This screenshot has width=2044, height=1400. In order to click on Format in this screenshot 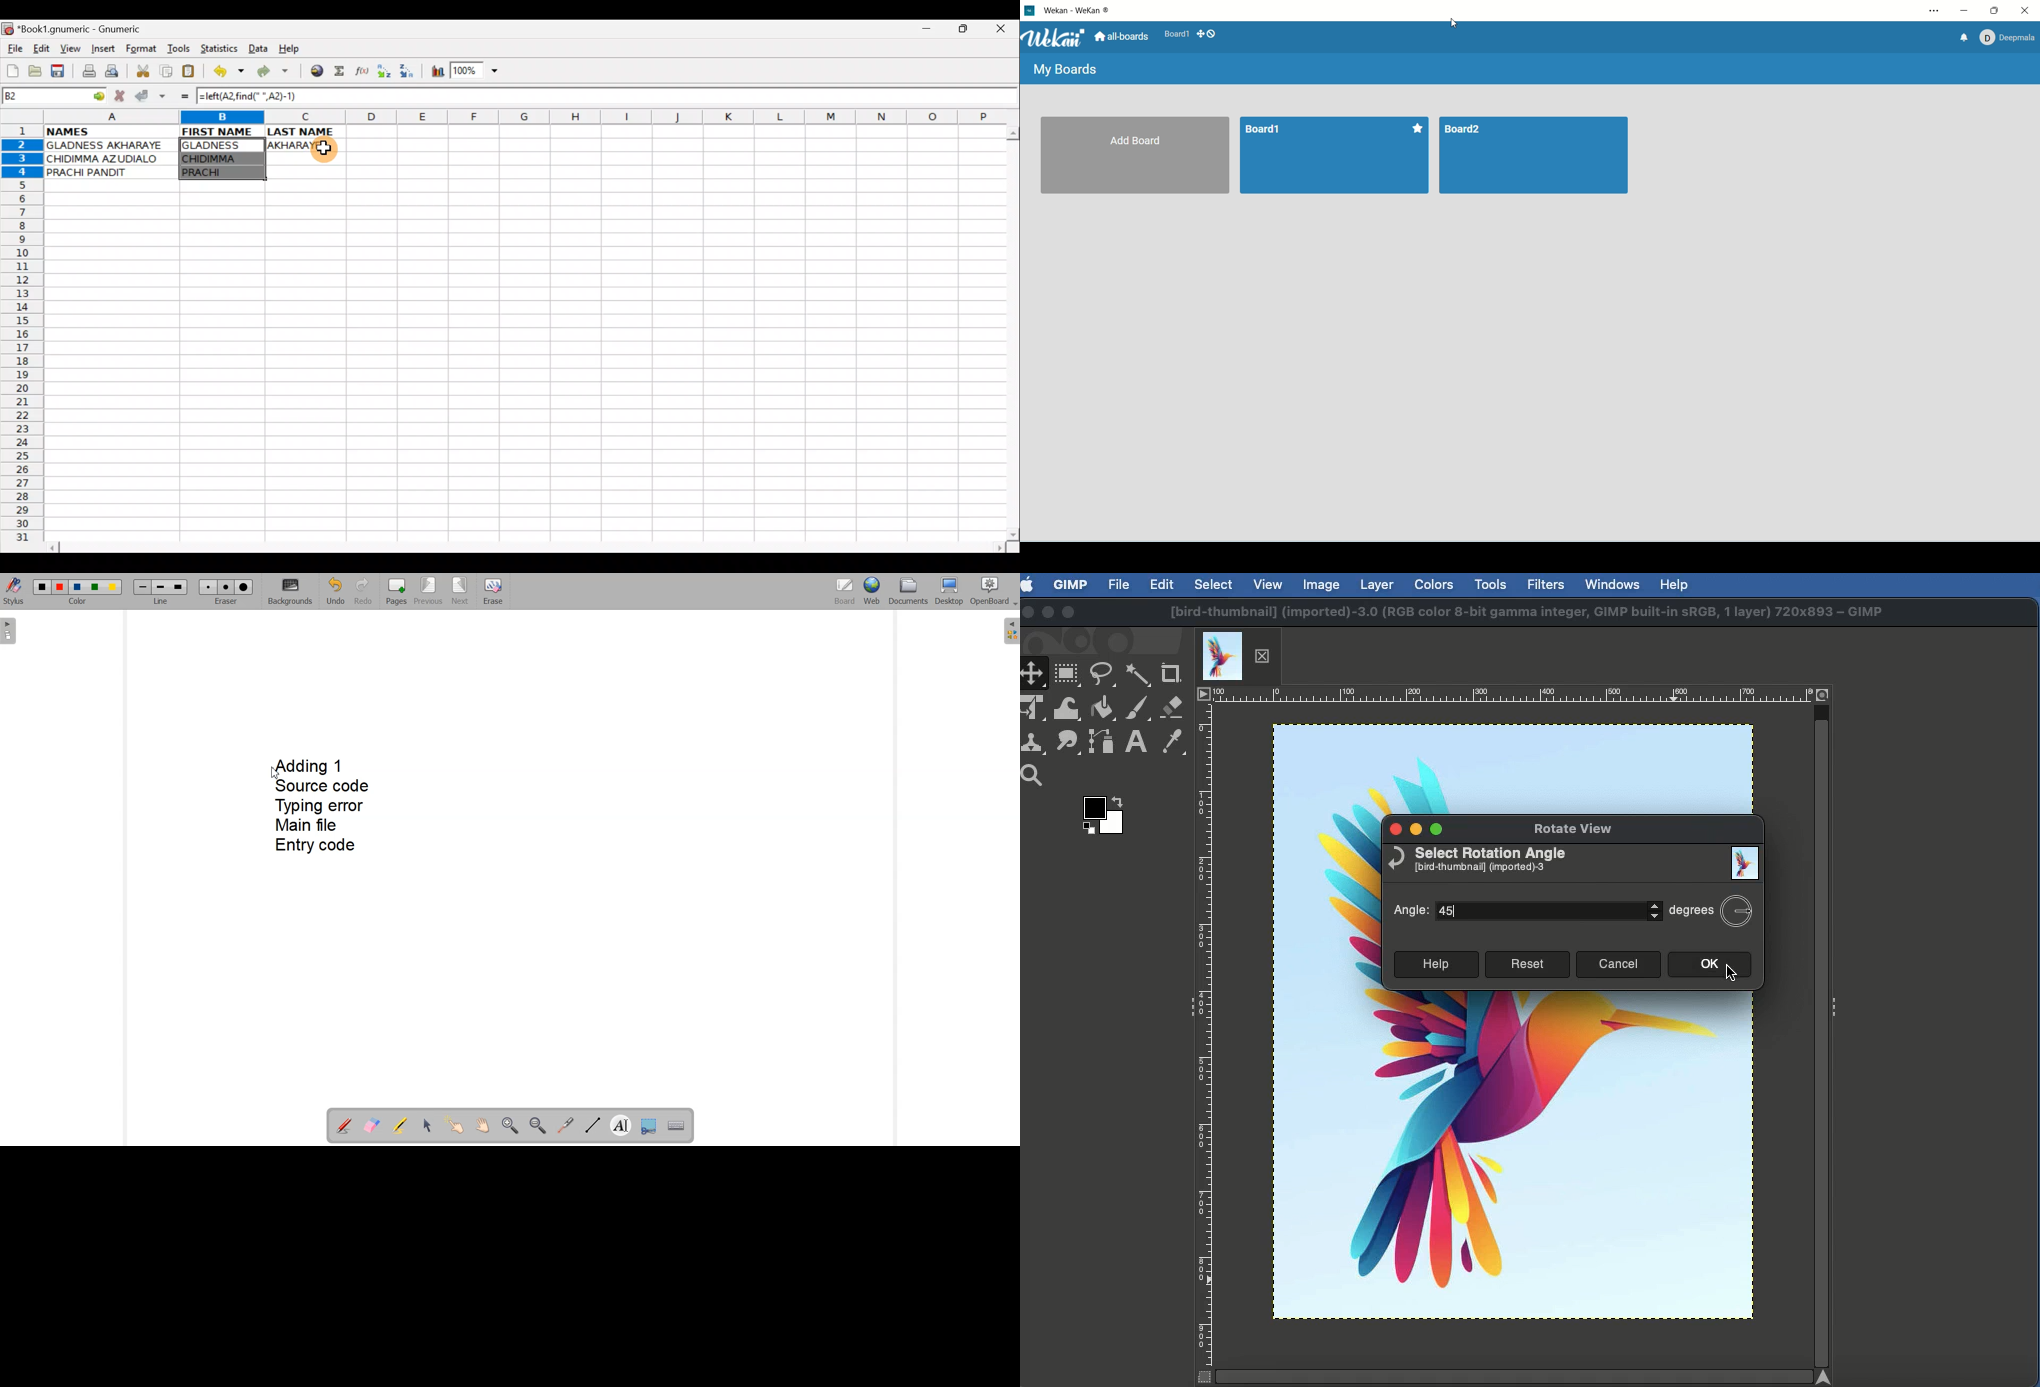, I will do `click(143, 50)`.